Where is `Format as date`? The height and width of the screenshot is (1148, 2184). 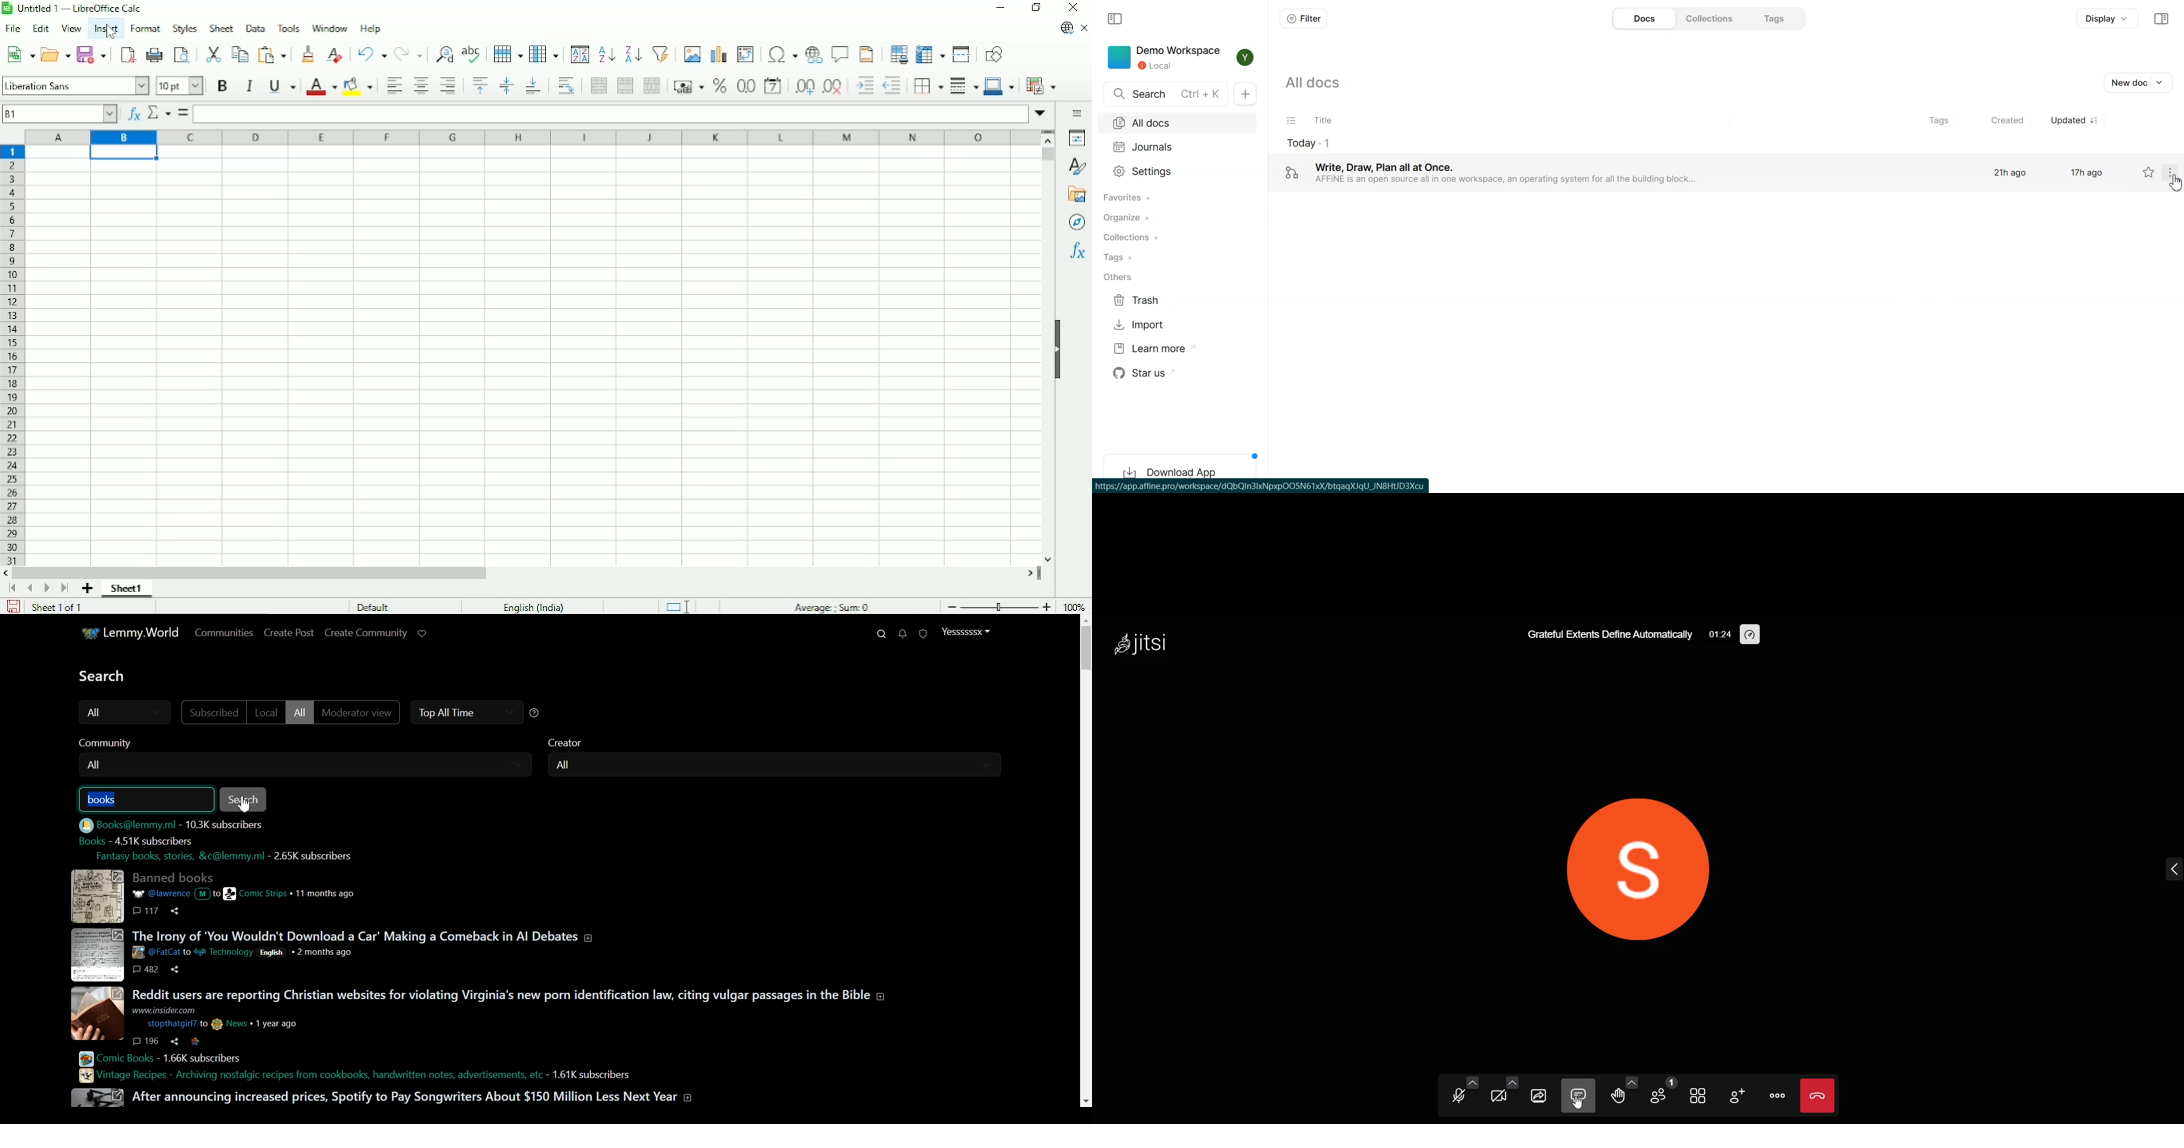
Format as date is located at coordinates (772, 86).